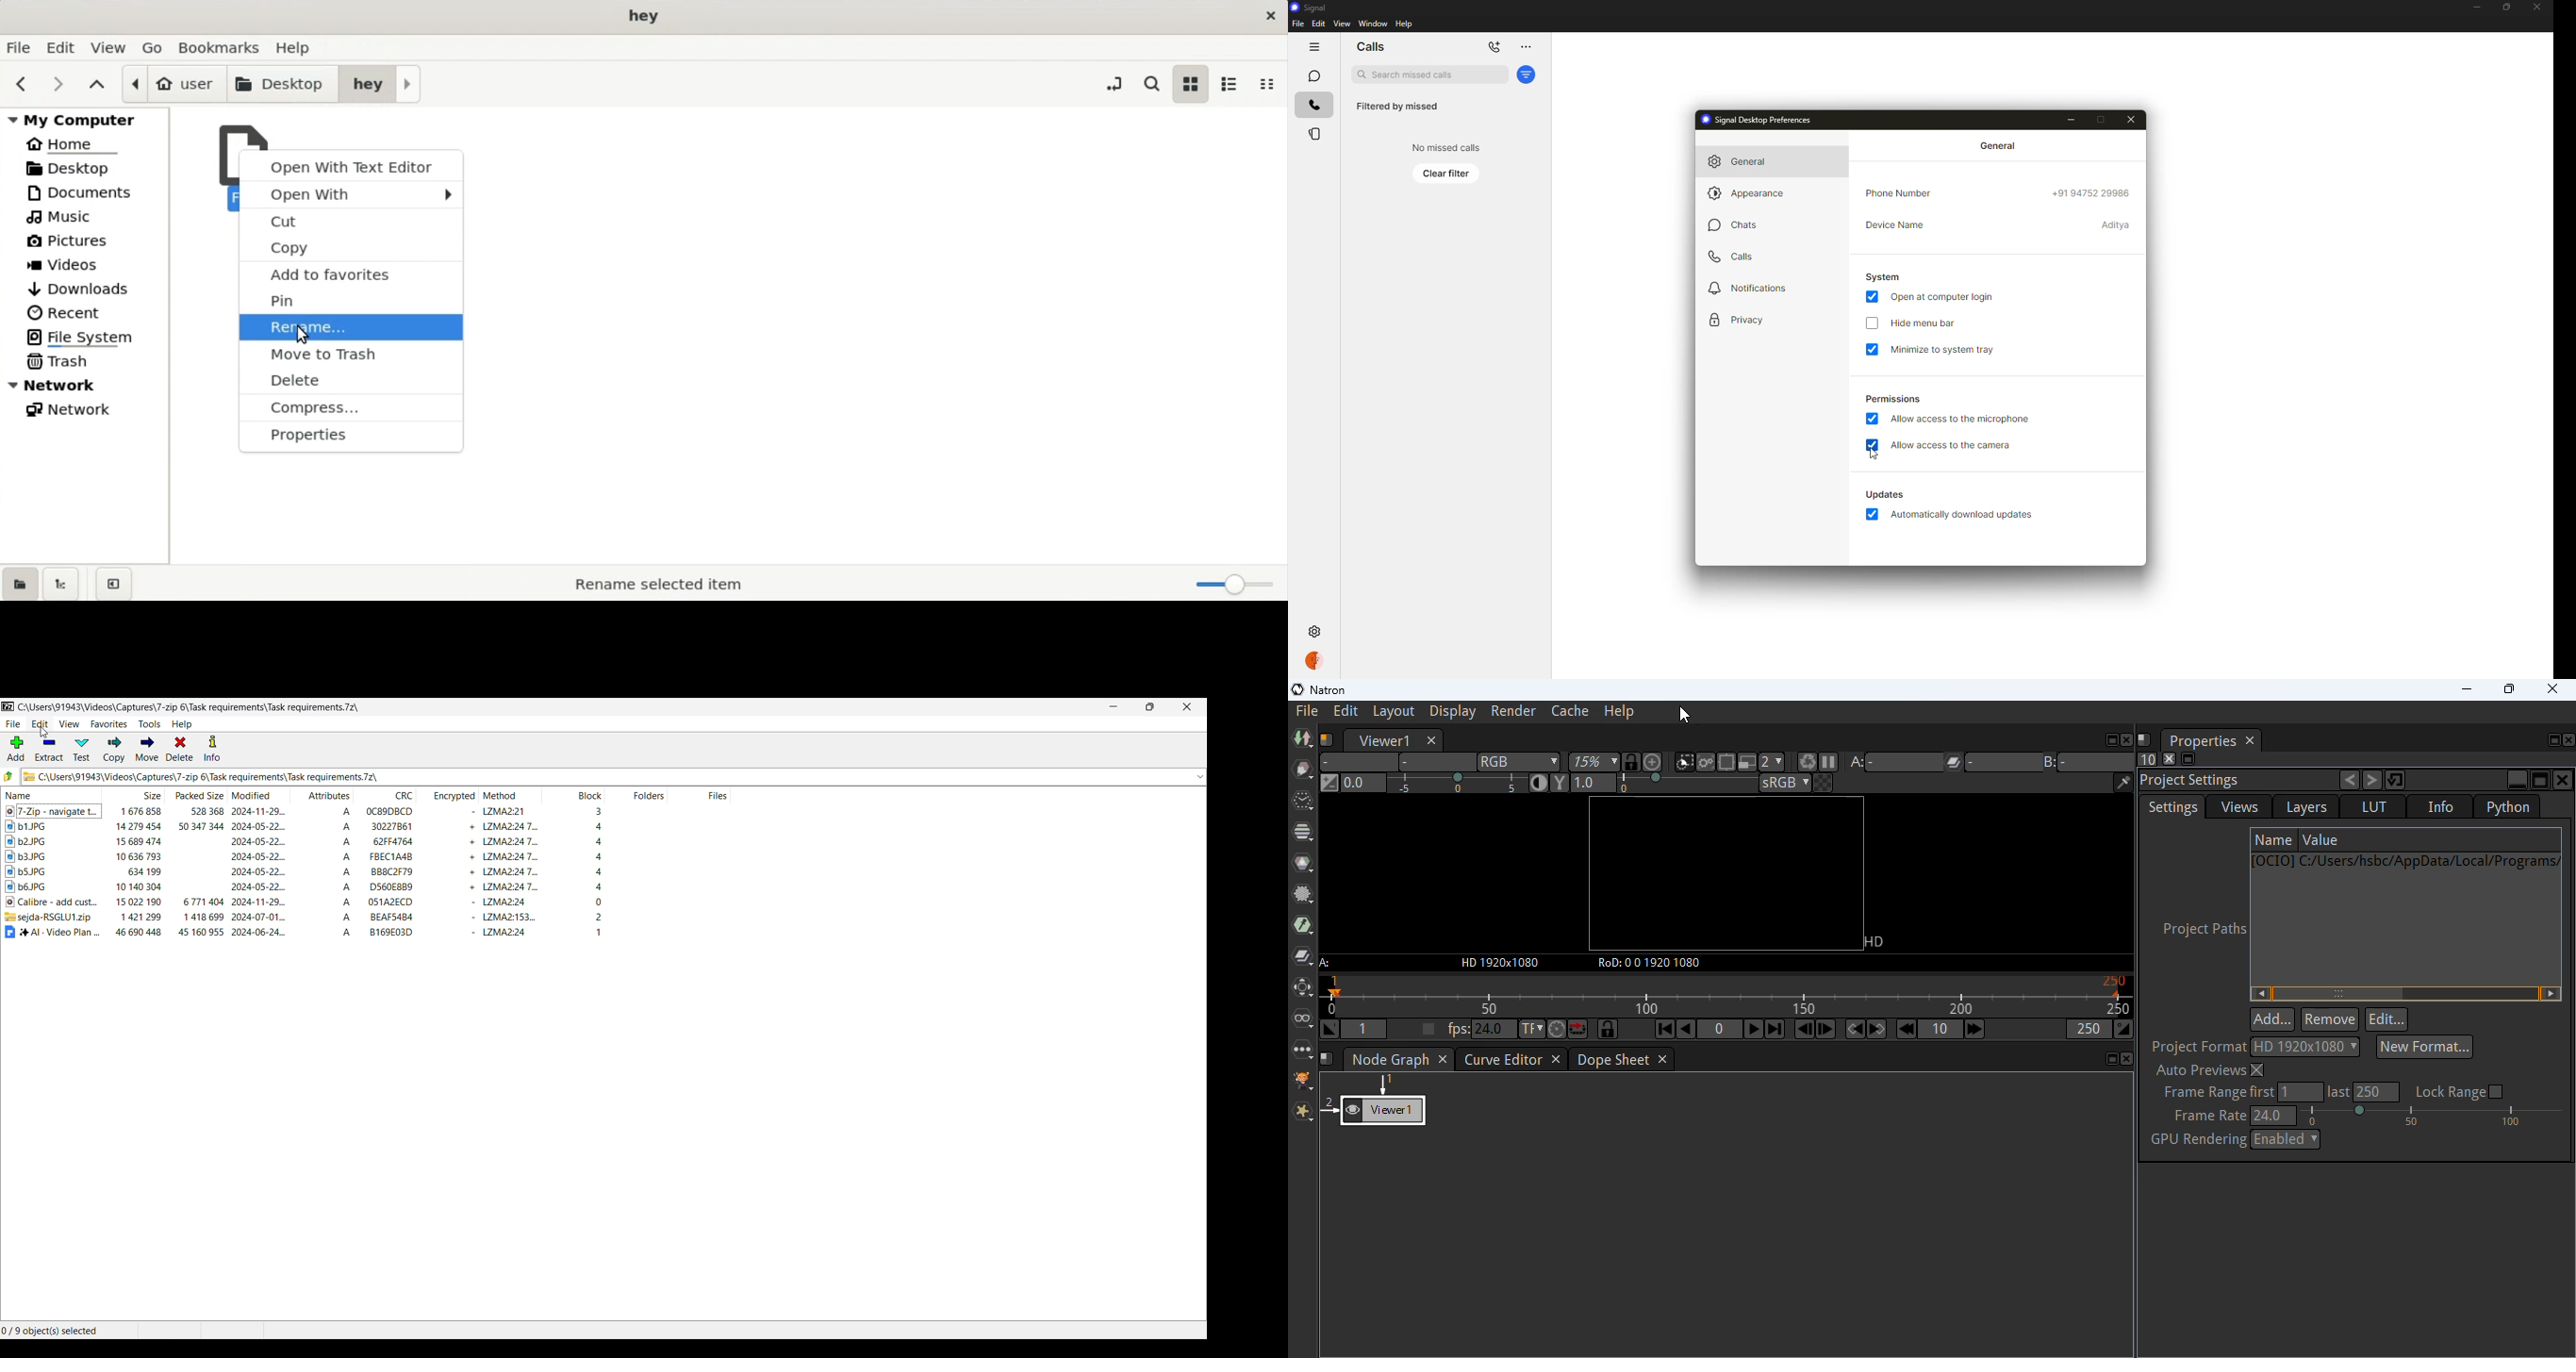  I want to click on previous frame, so click(1804, 1030).